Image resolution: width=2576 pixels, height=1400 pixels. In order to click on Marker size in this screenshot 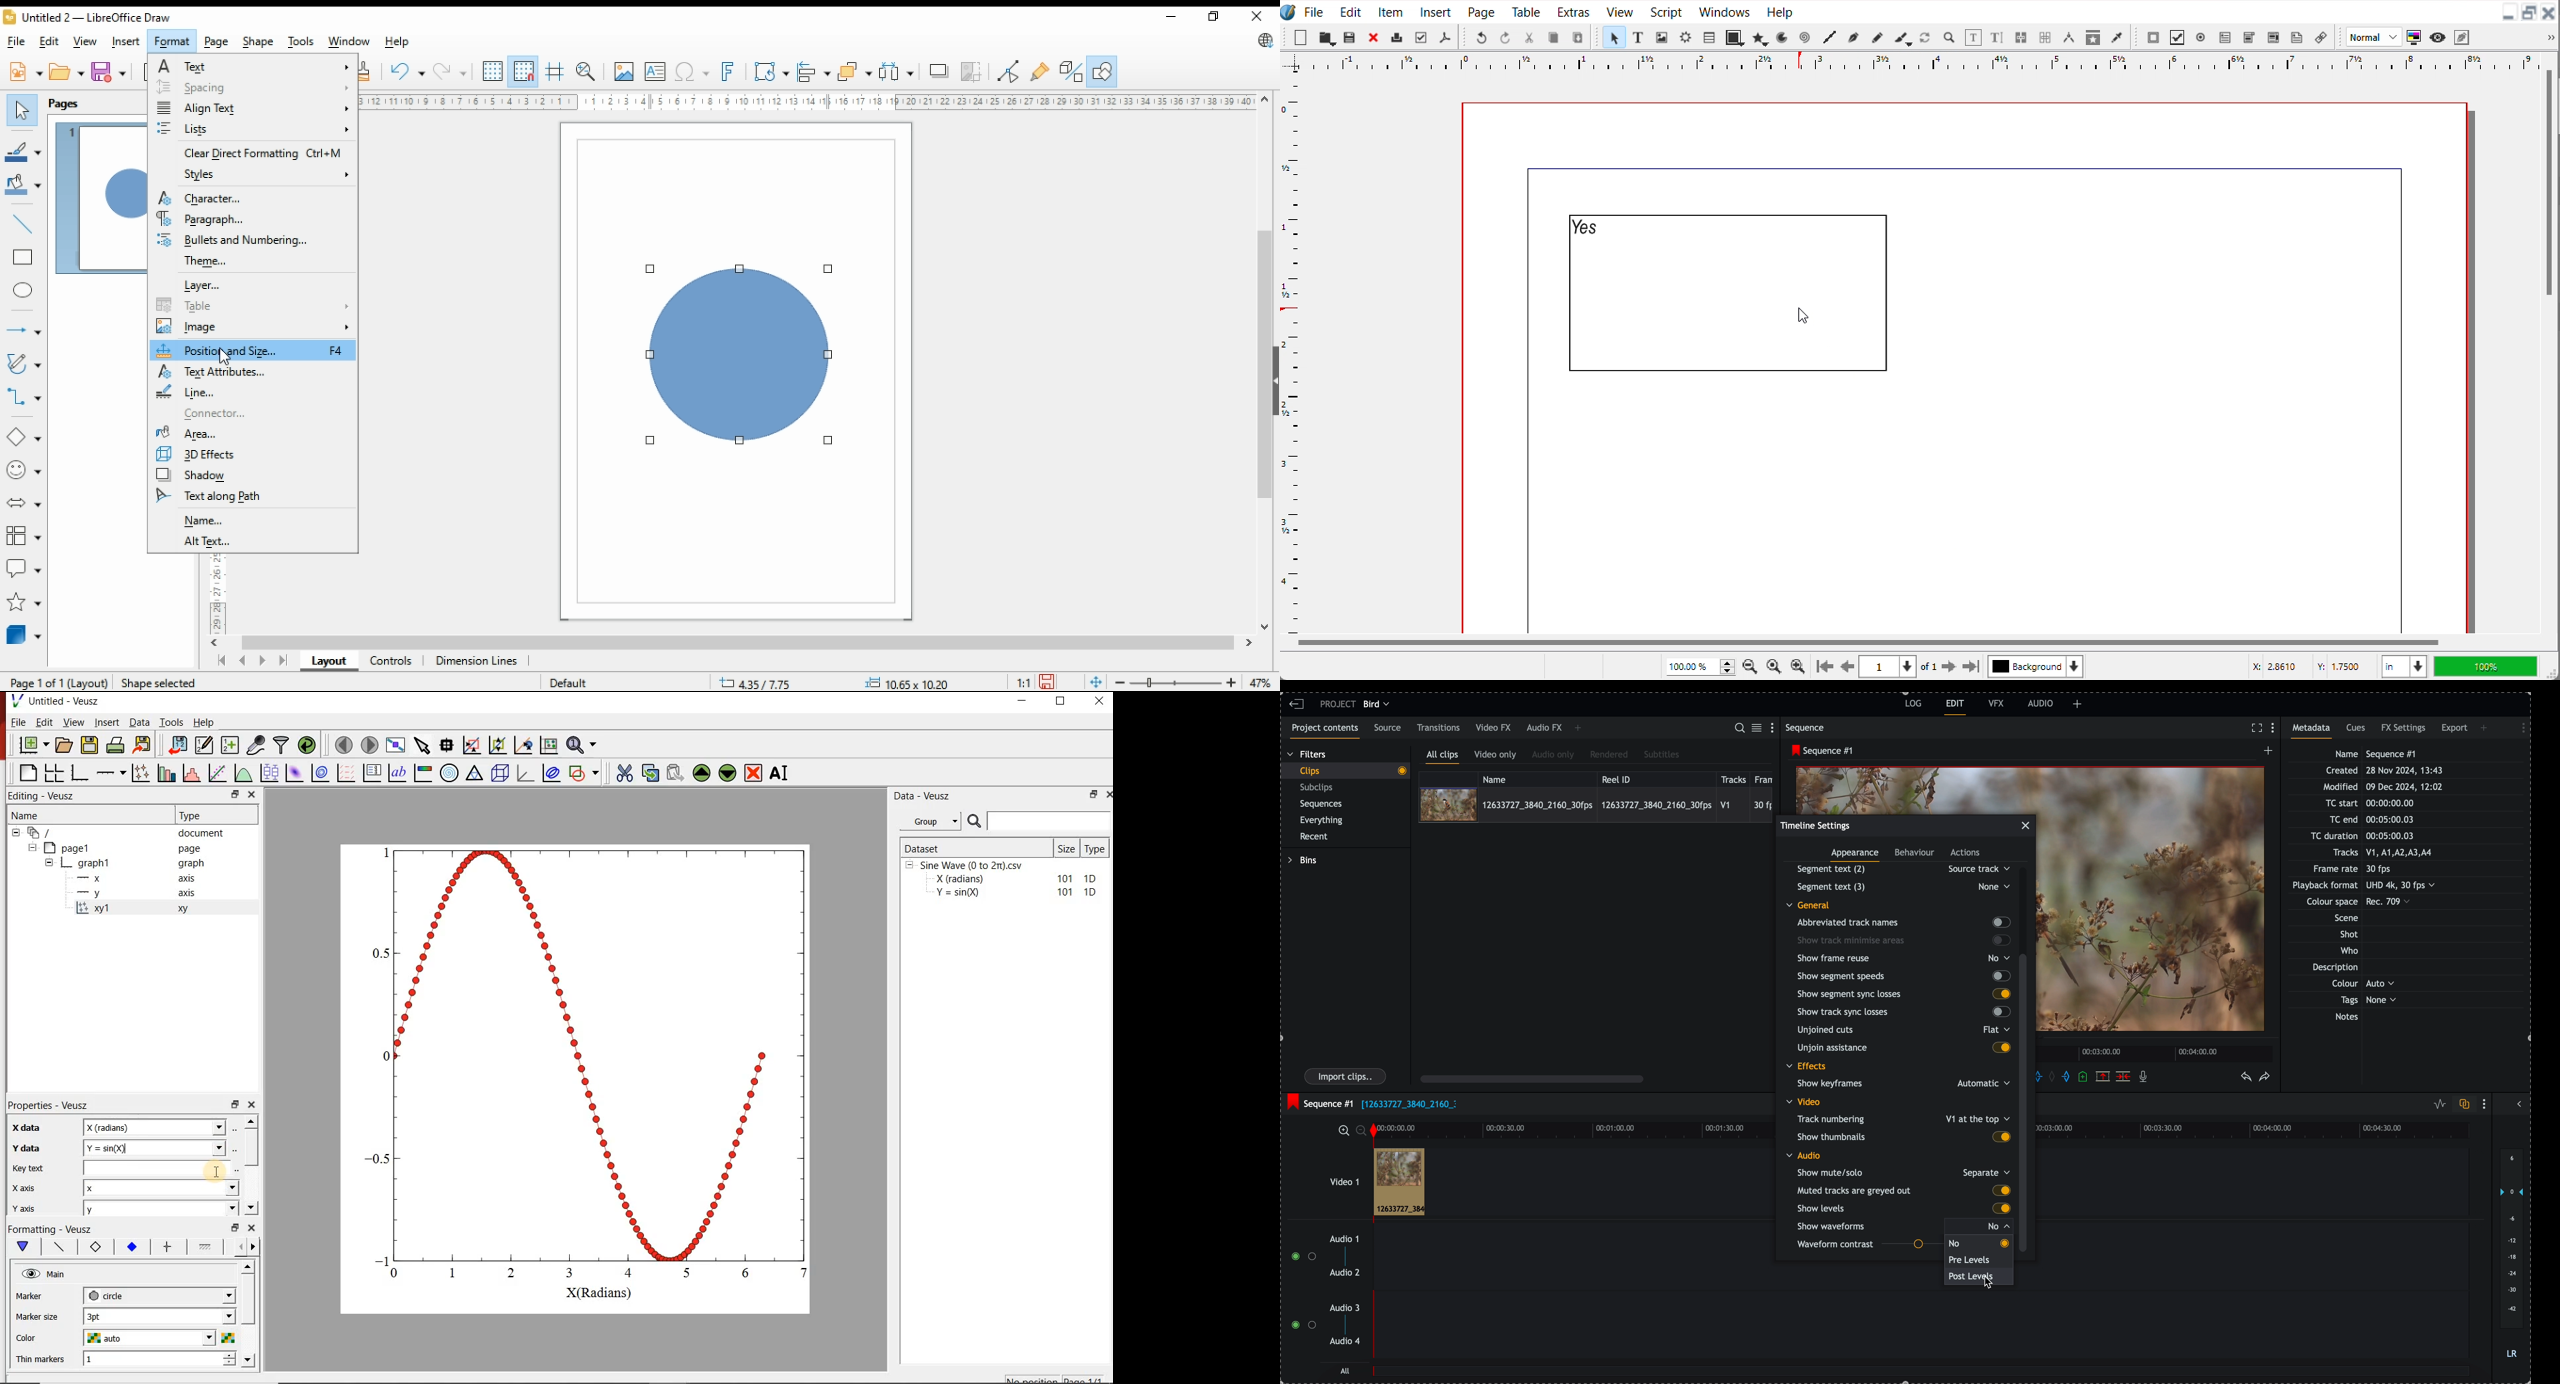, I will do `click(37, 1295)`.